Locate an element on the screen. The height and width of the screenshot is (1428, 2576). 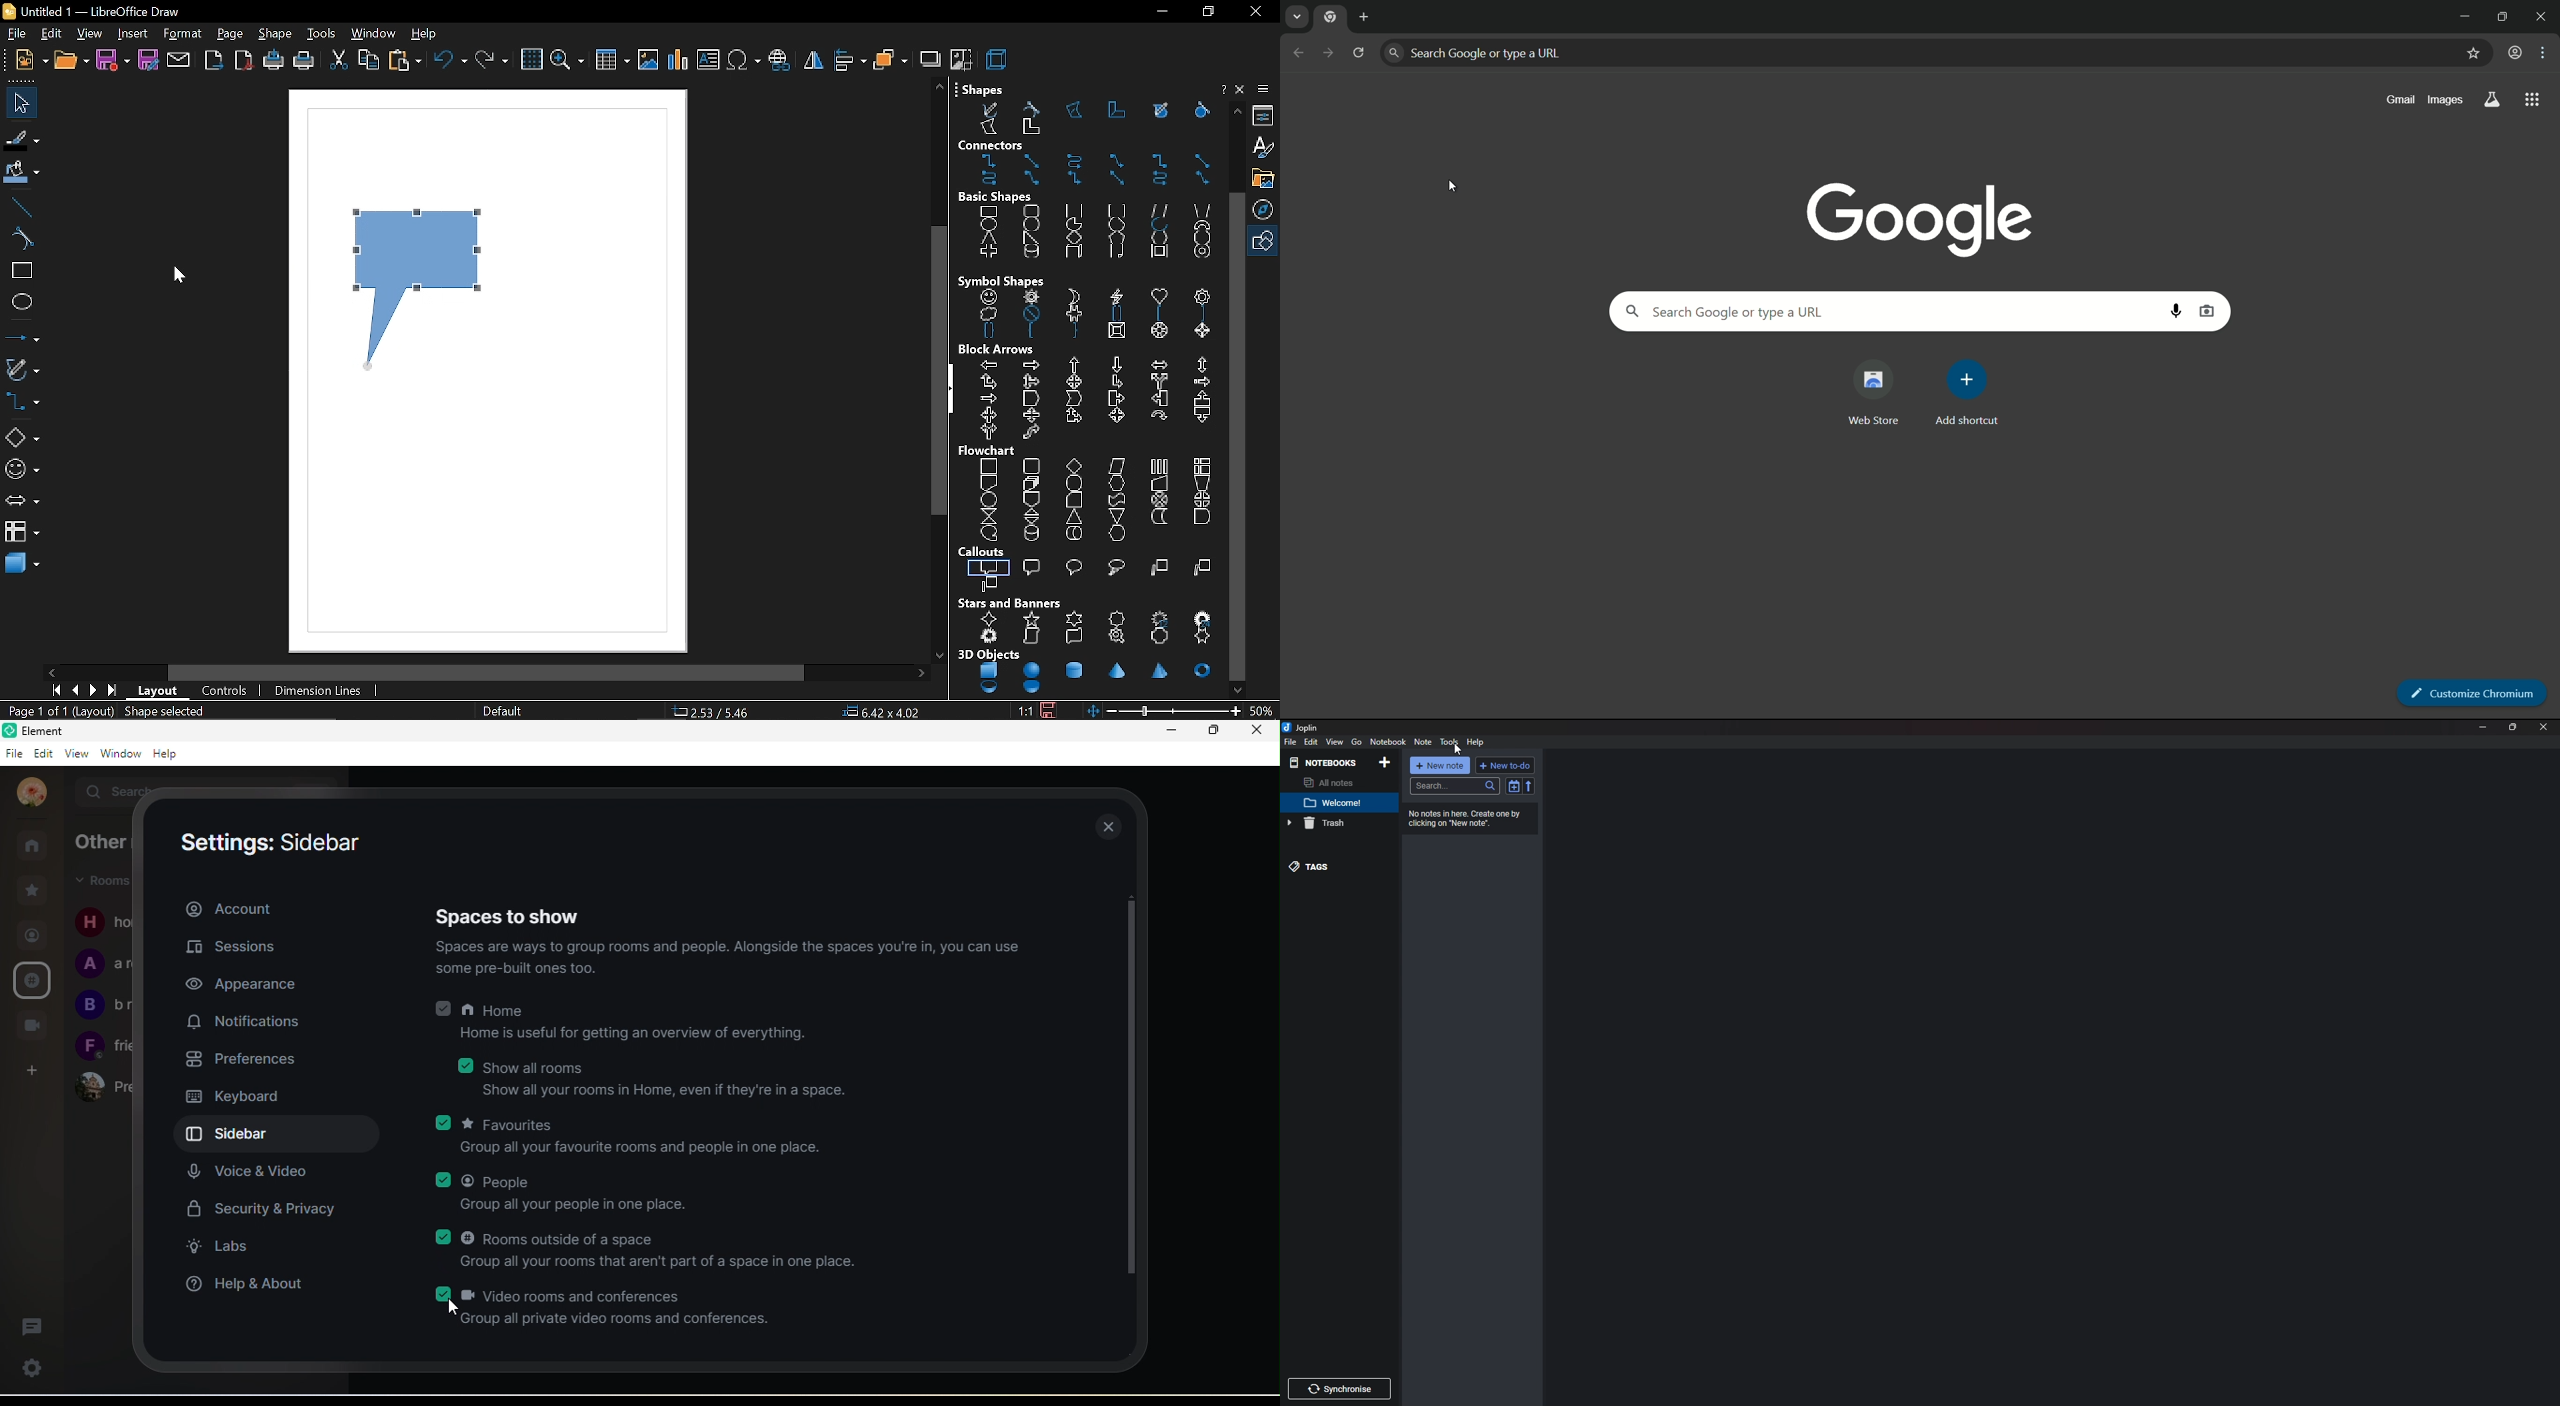
align is located at coordinates (848, 60).